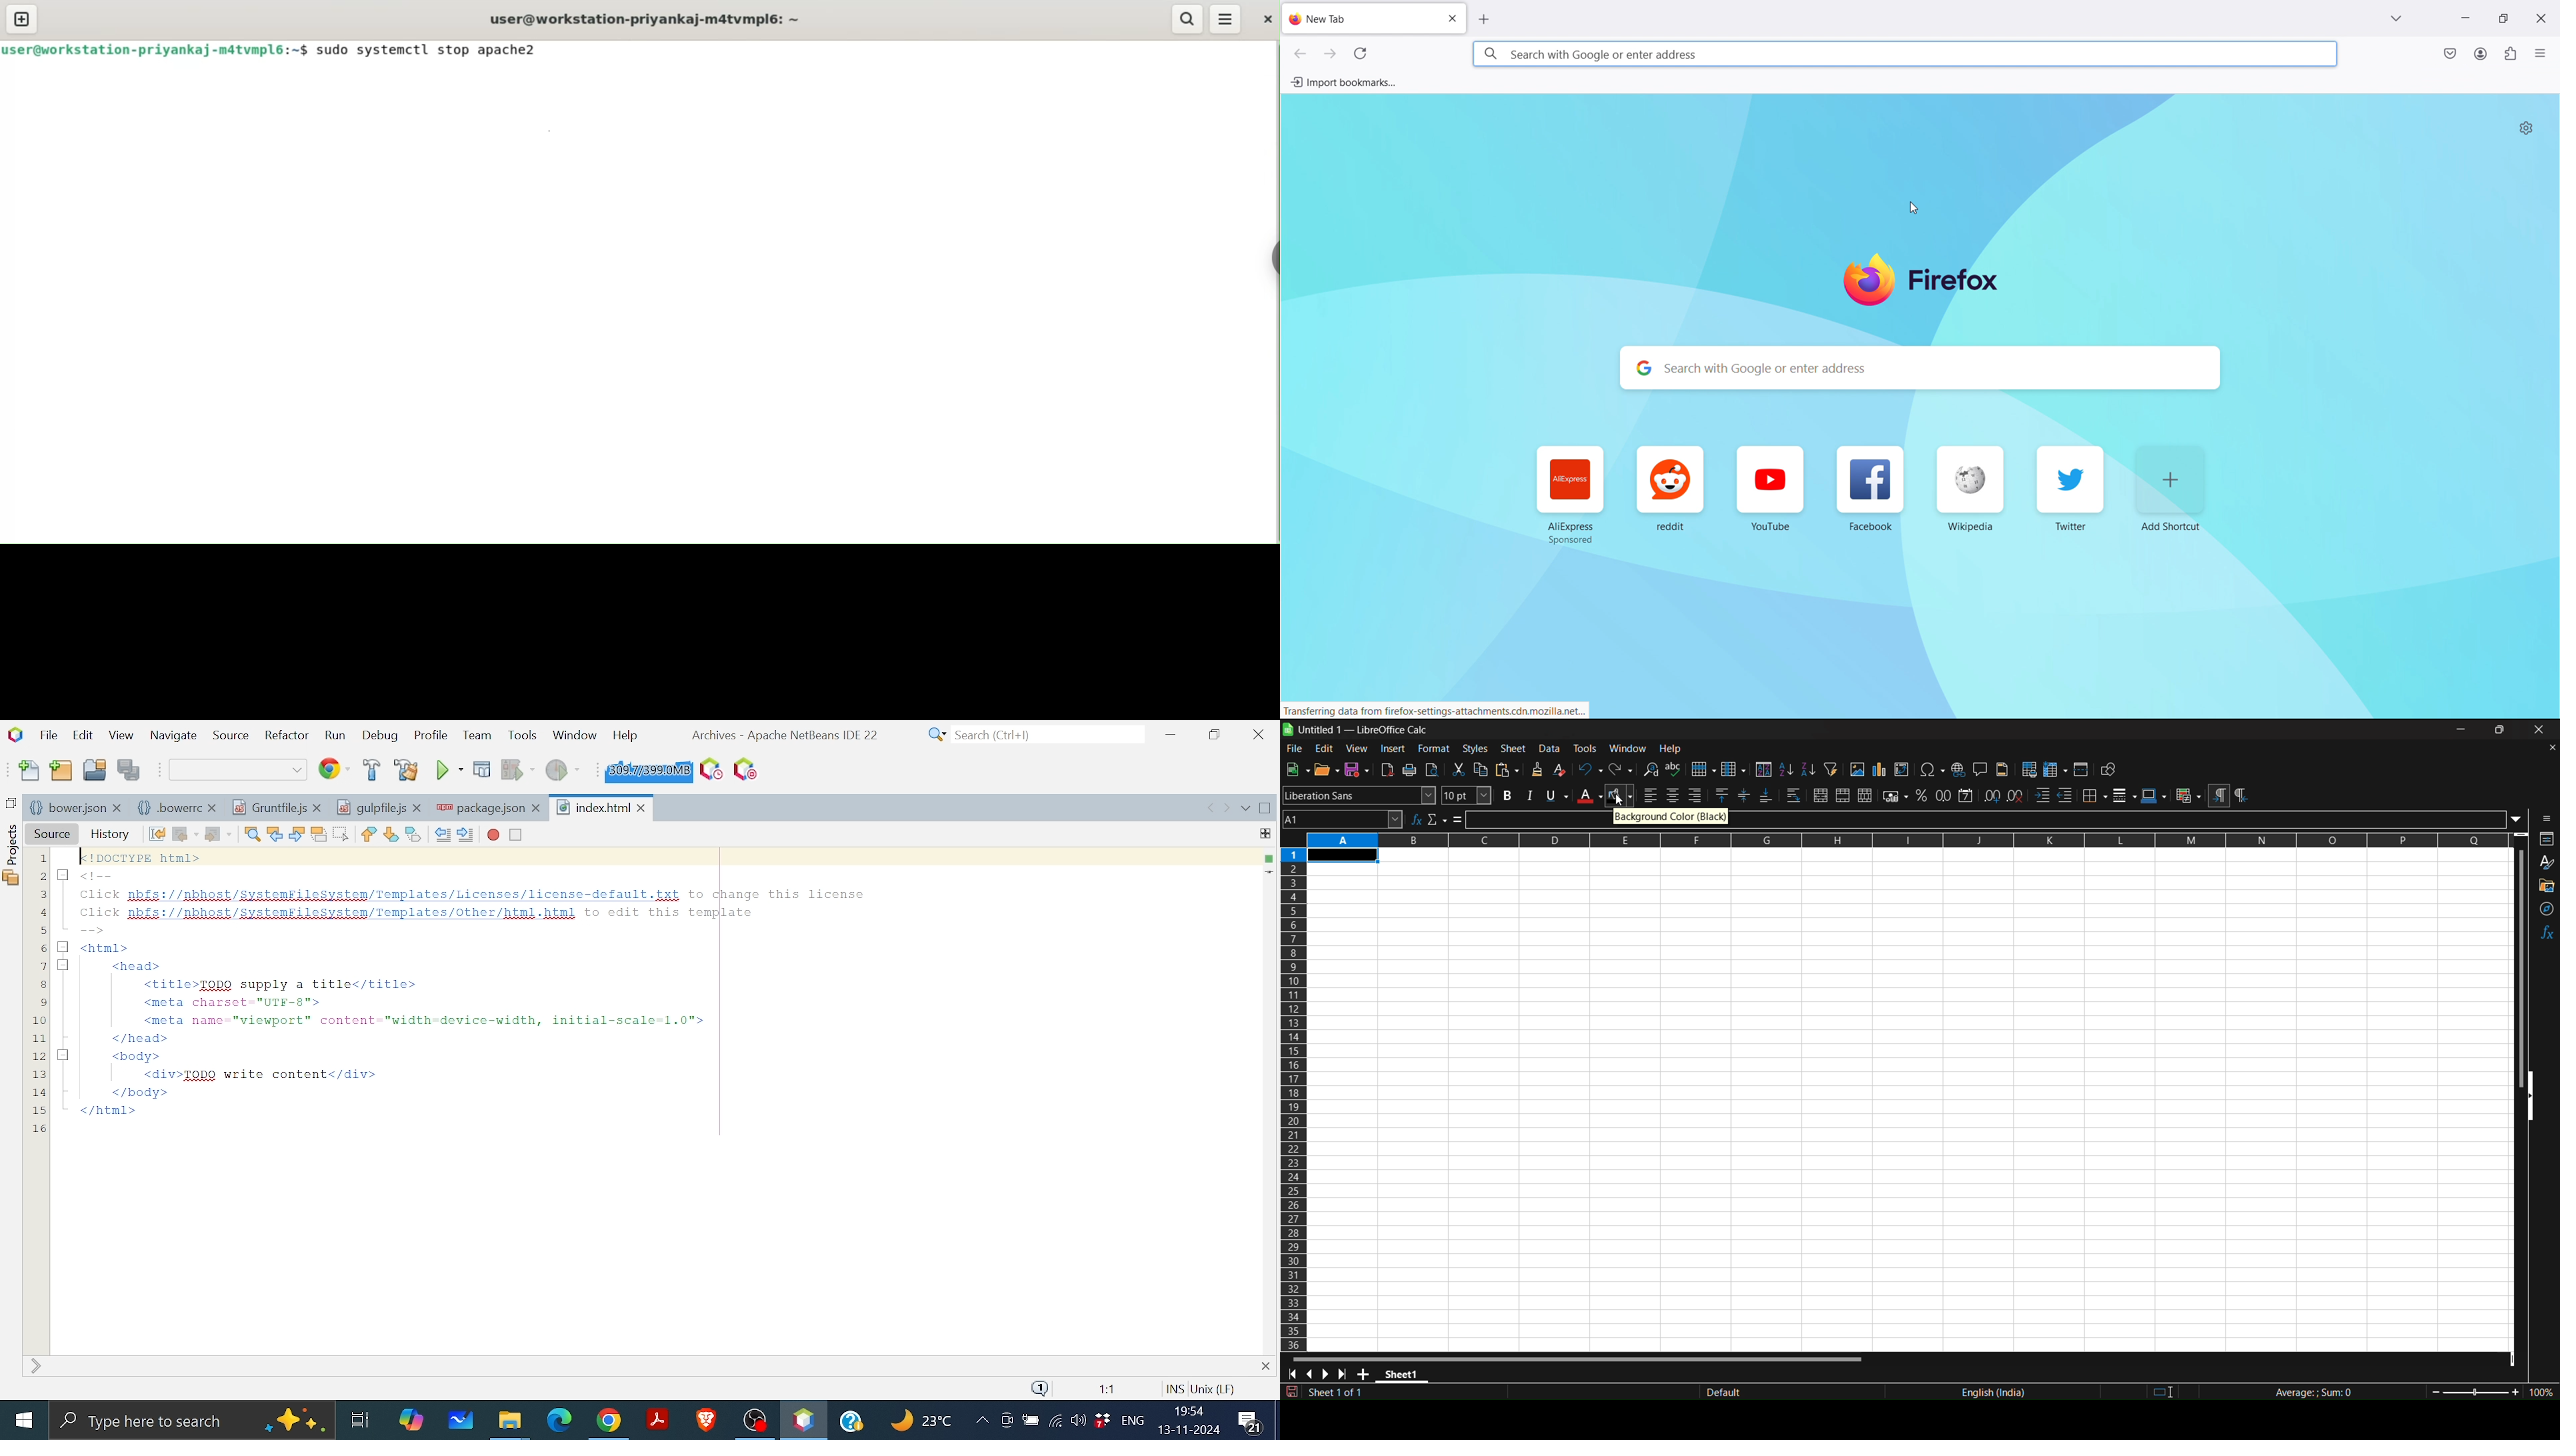 The image size is (2576, 1456). I want to click on Wikipedia, so click(1967, 490).